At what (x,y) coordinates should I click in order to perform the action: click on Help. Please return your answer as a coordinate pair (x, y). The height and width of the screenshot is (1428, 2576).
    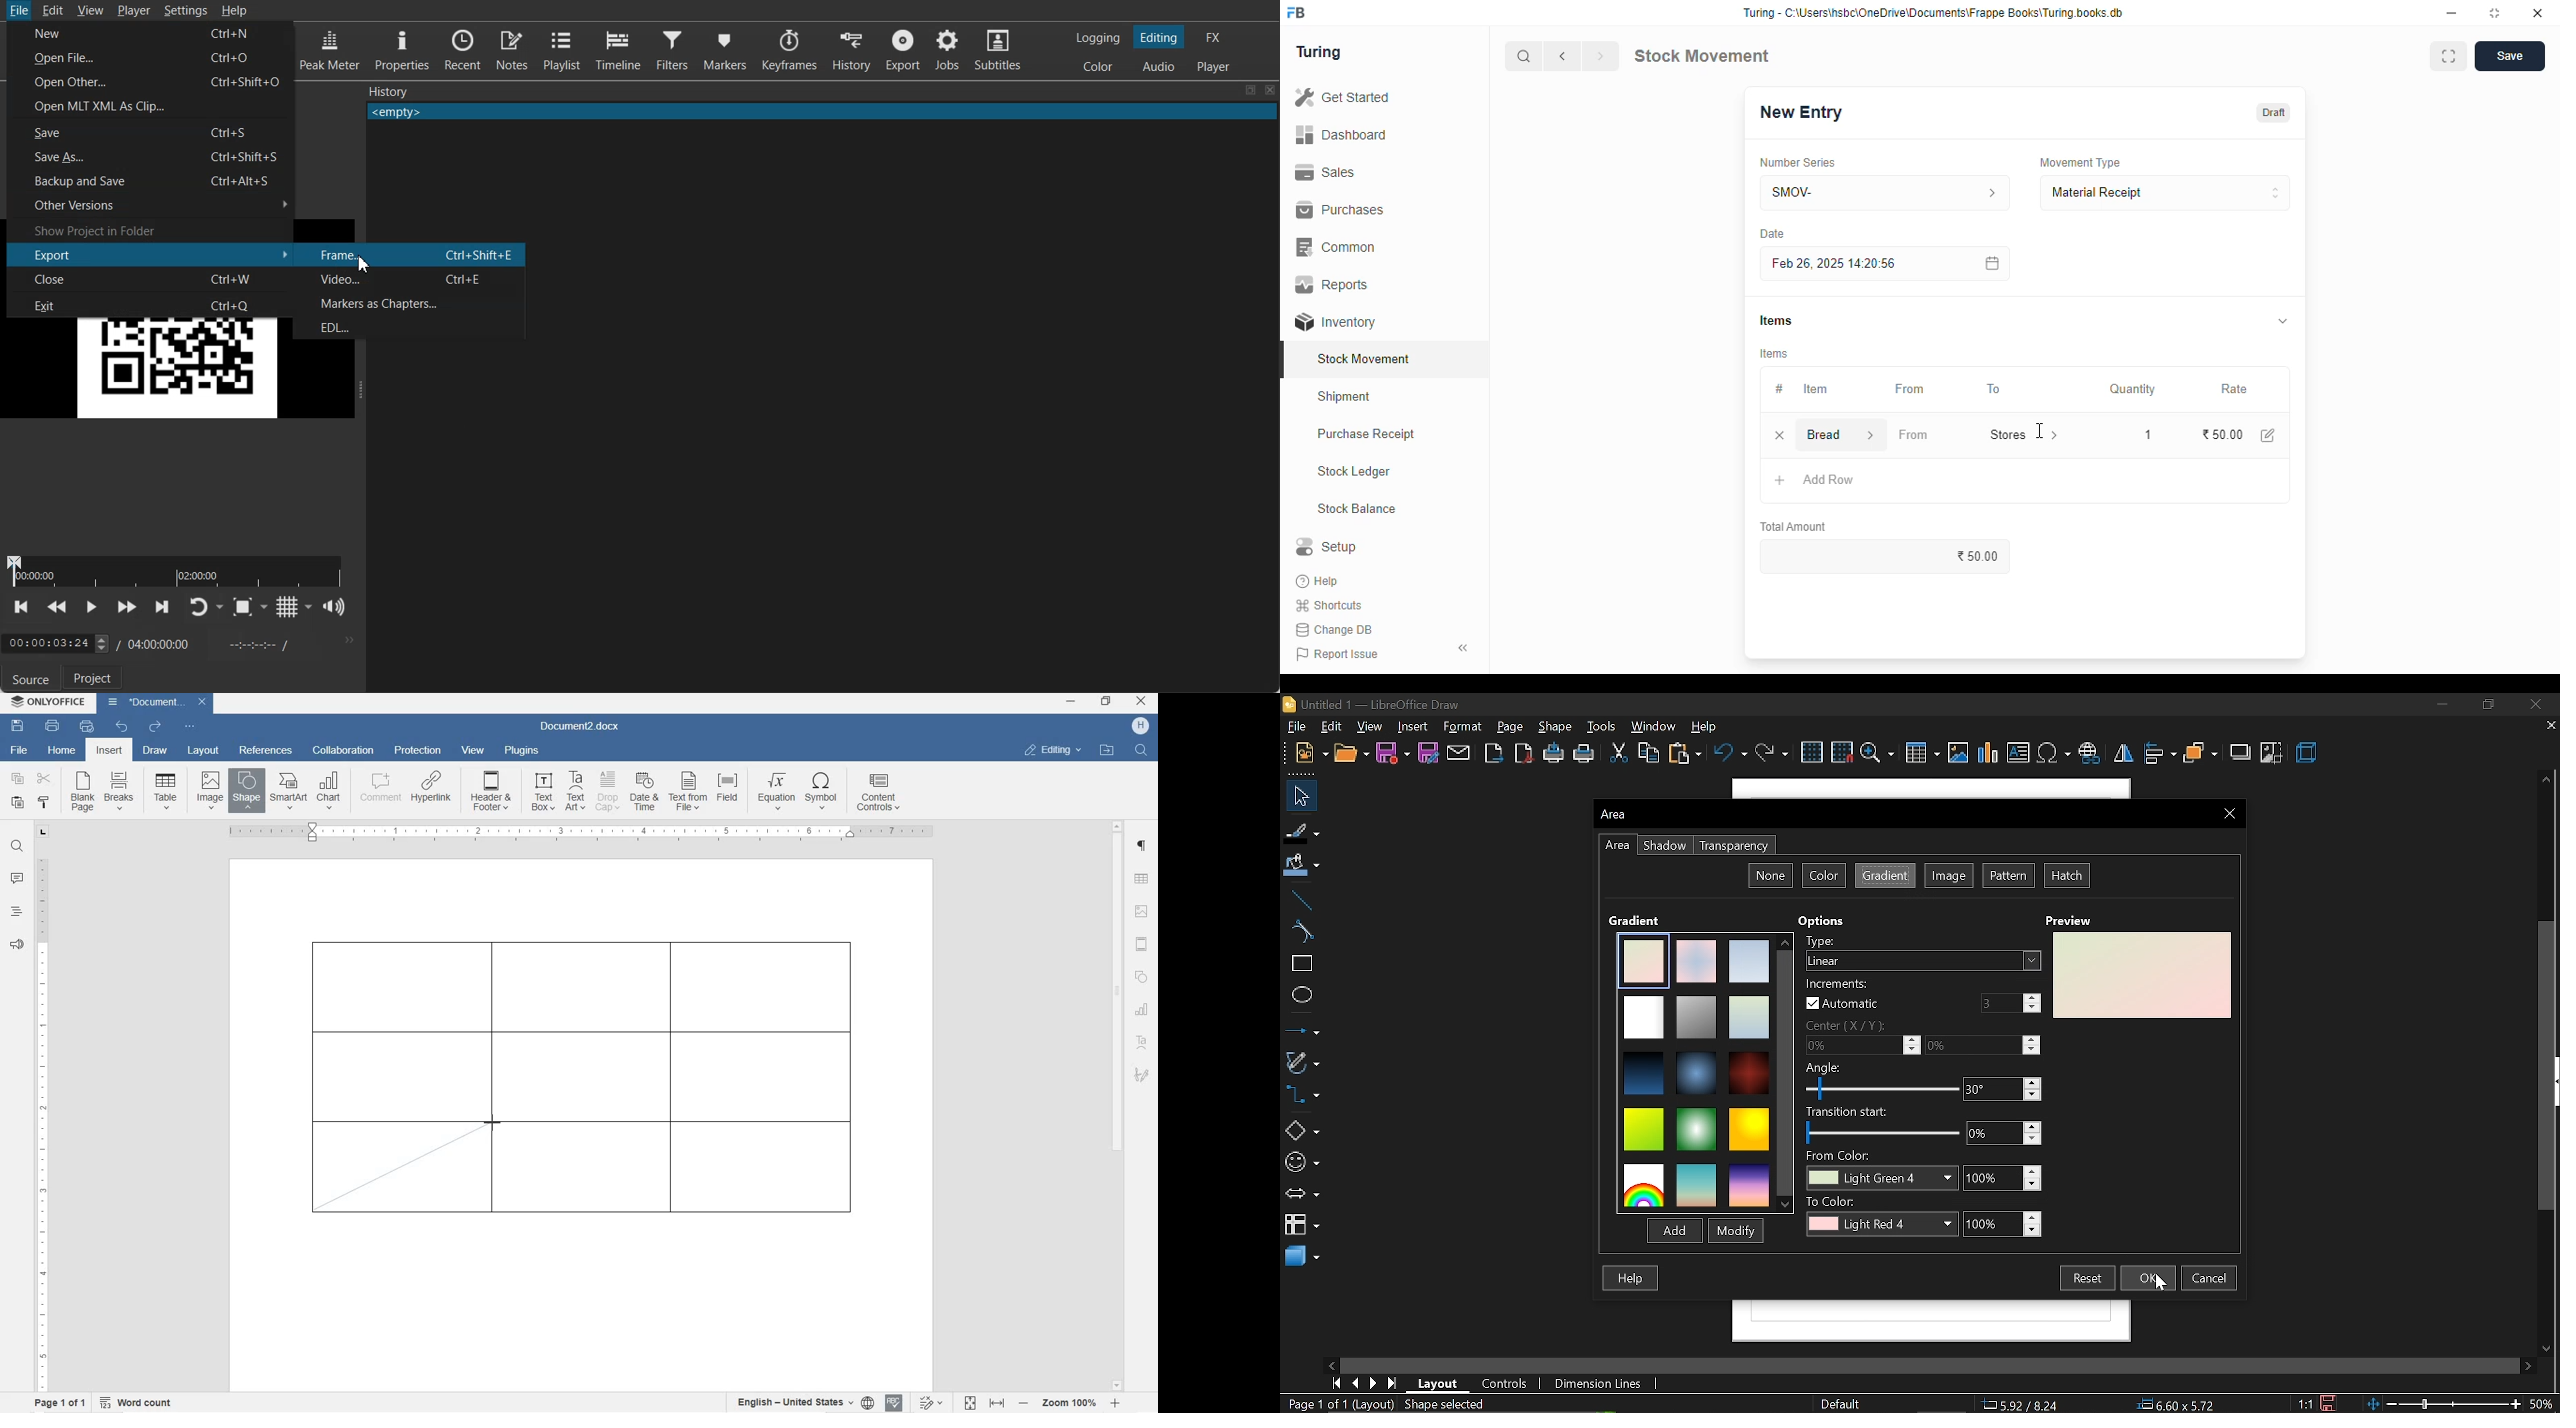
    Looking at the image, I should click on (234, 10).